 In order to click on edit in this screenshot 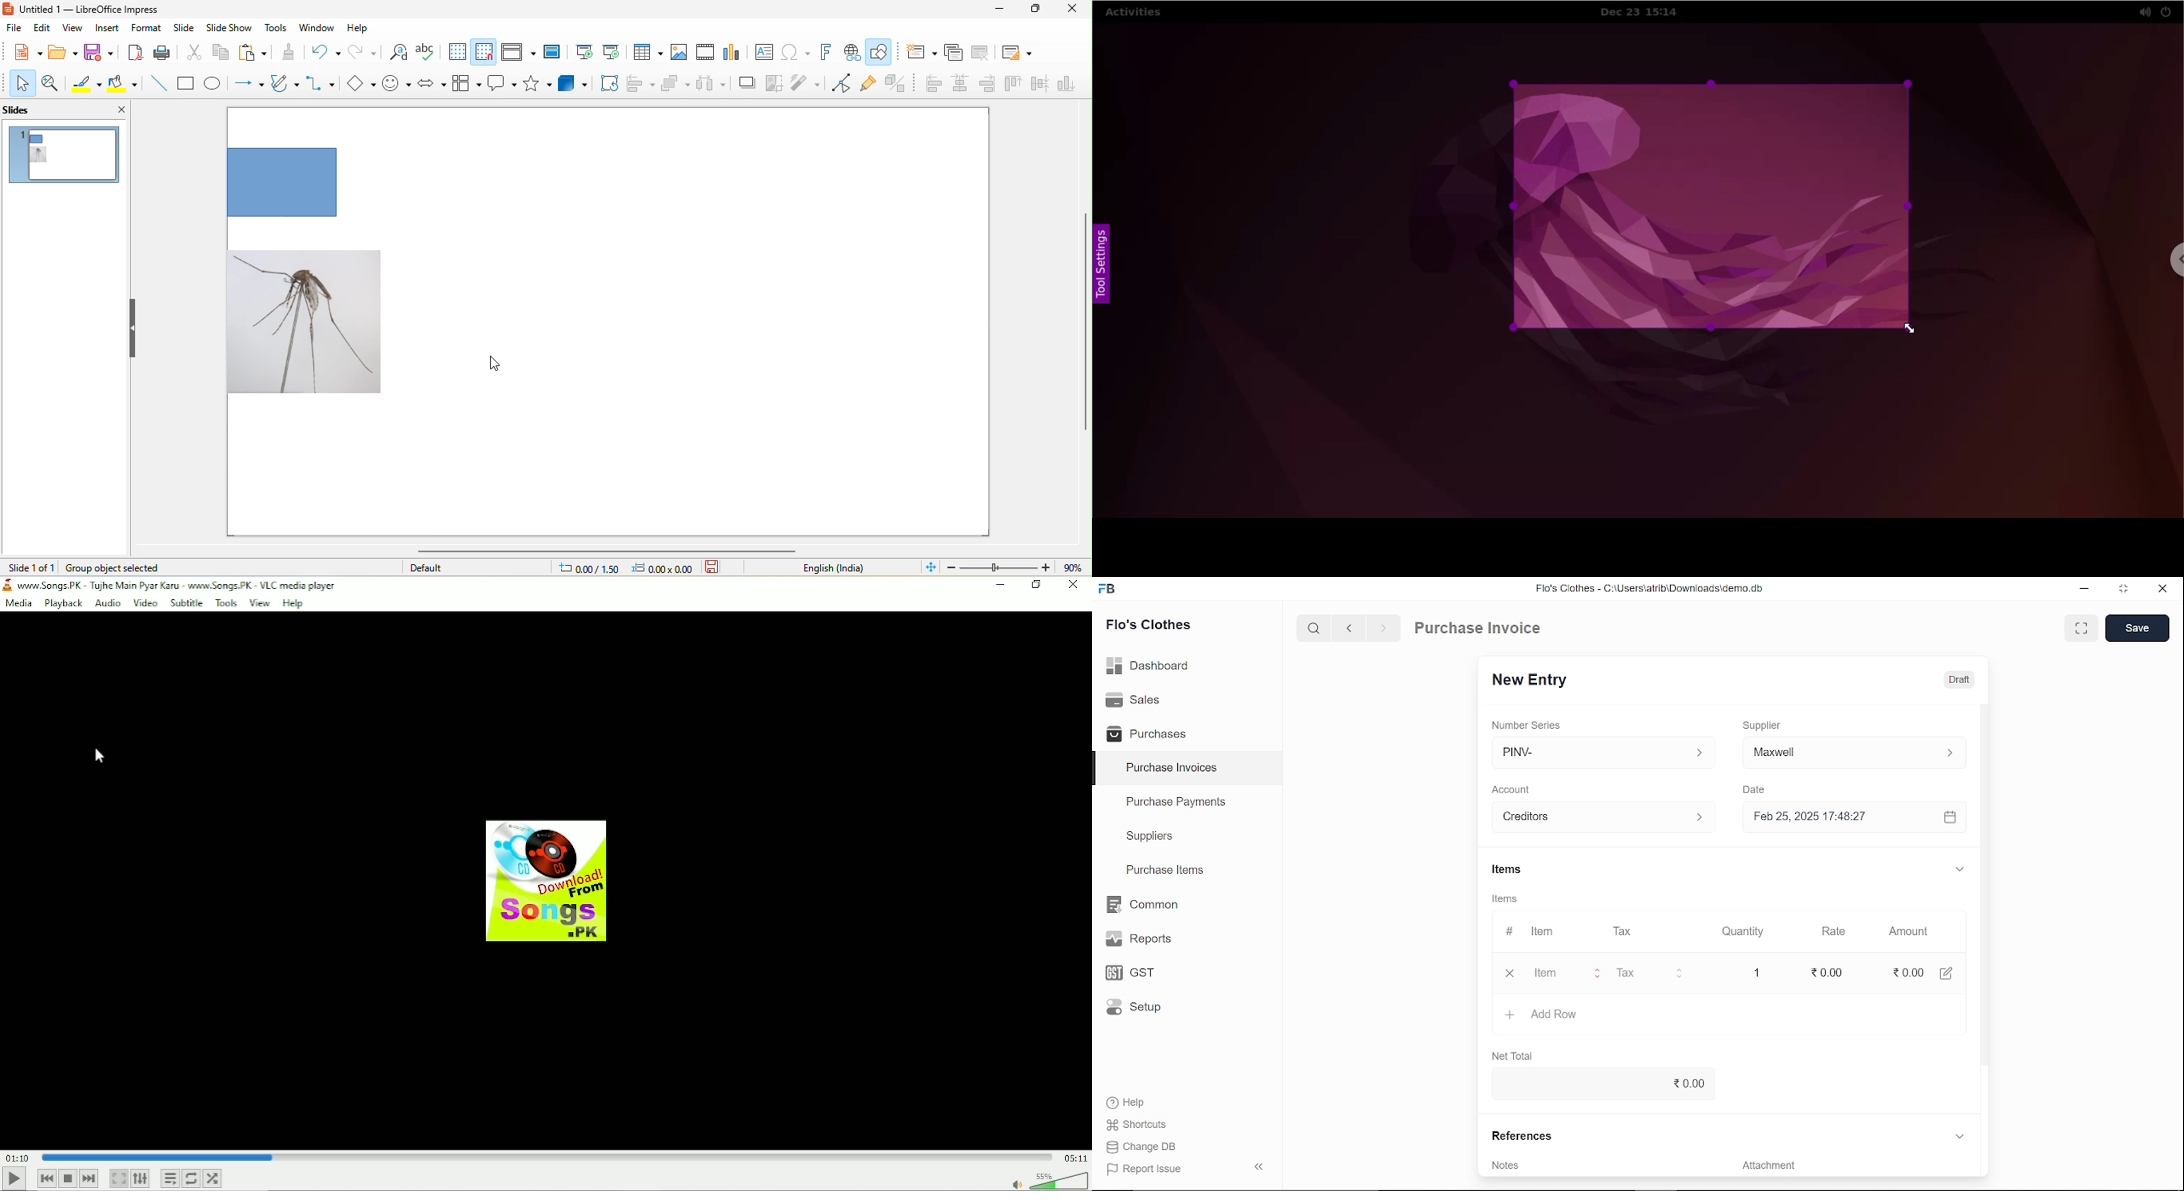, I will do `click(42, 29)`.